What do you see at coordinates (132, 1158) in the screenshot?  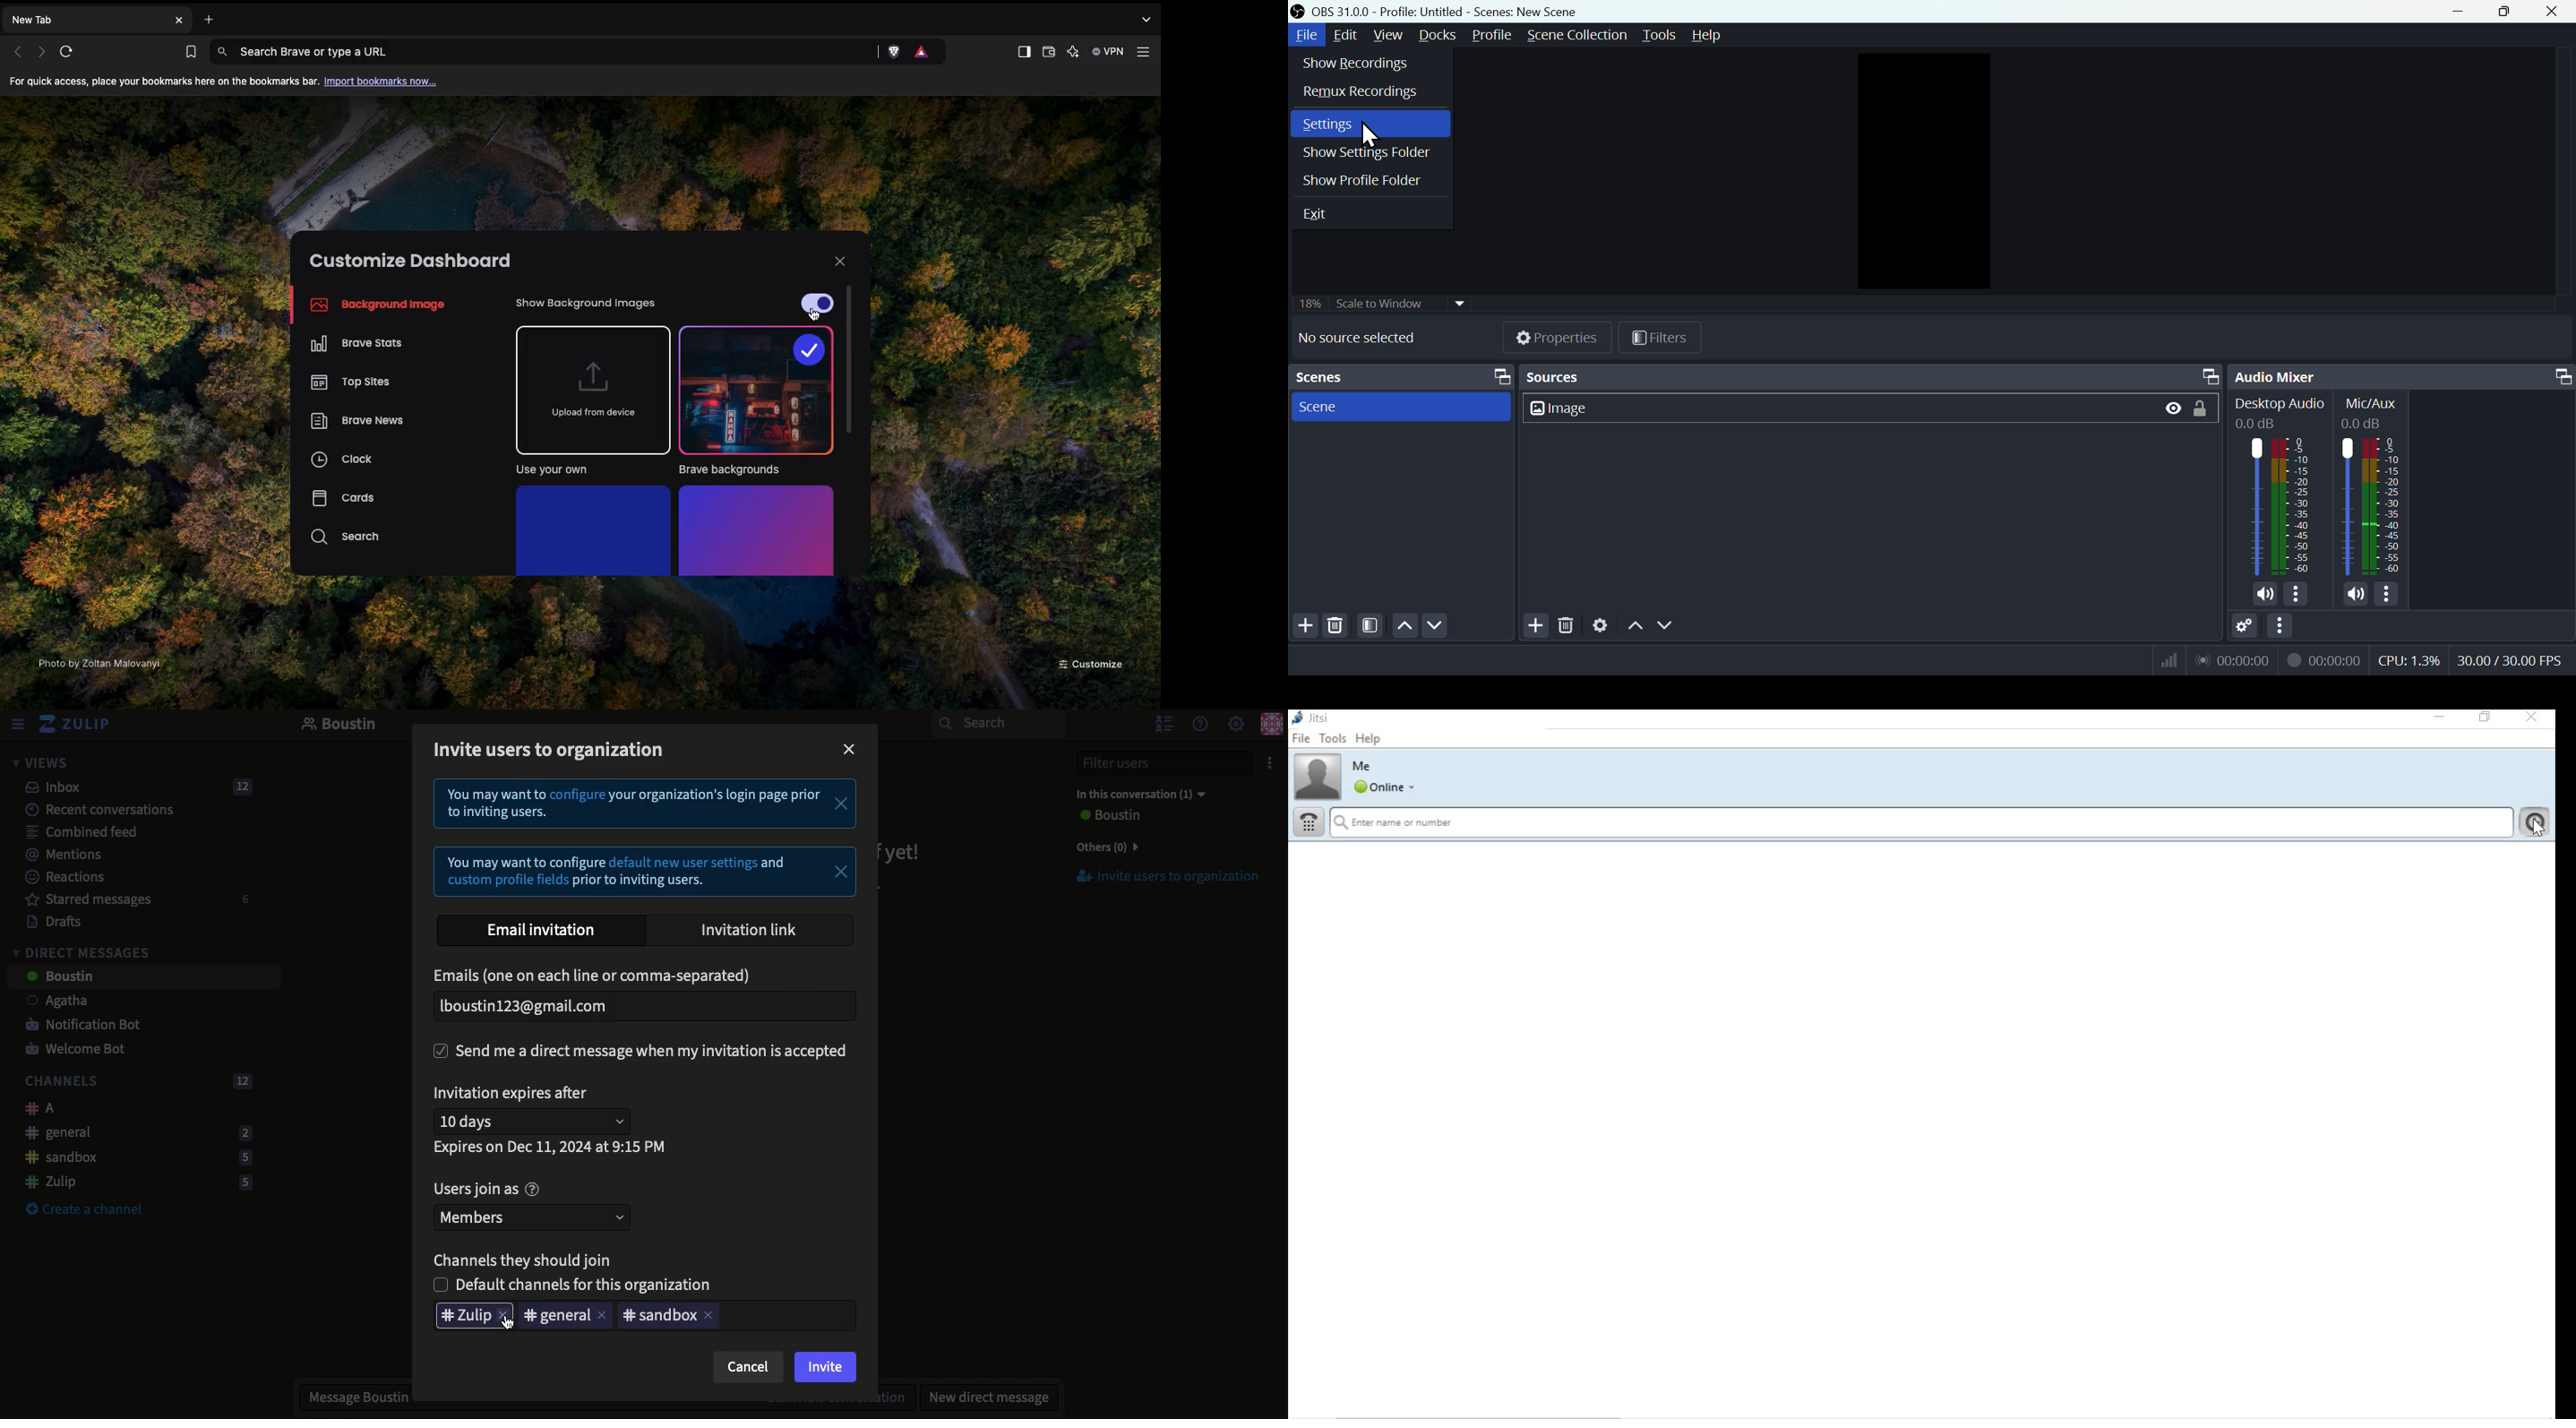 I see `Sandbox` at bounding box center [132, 1158].